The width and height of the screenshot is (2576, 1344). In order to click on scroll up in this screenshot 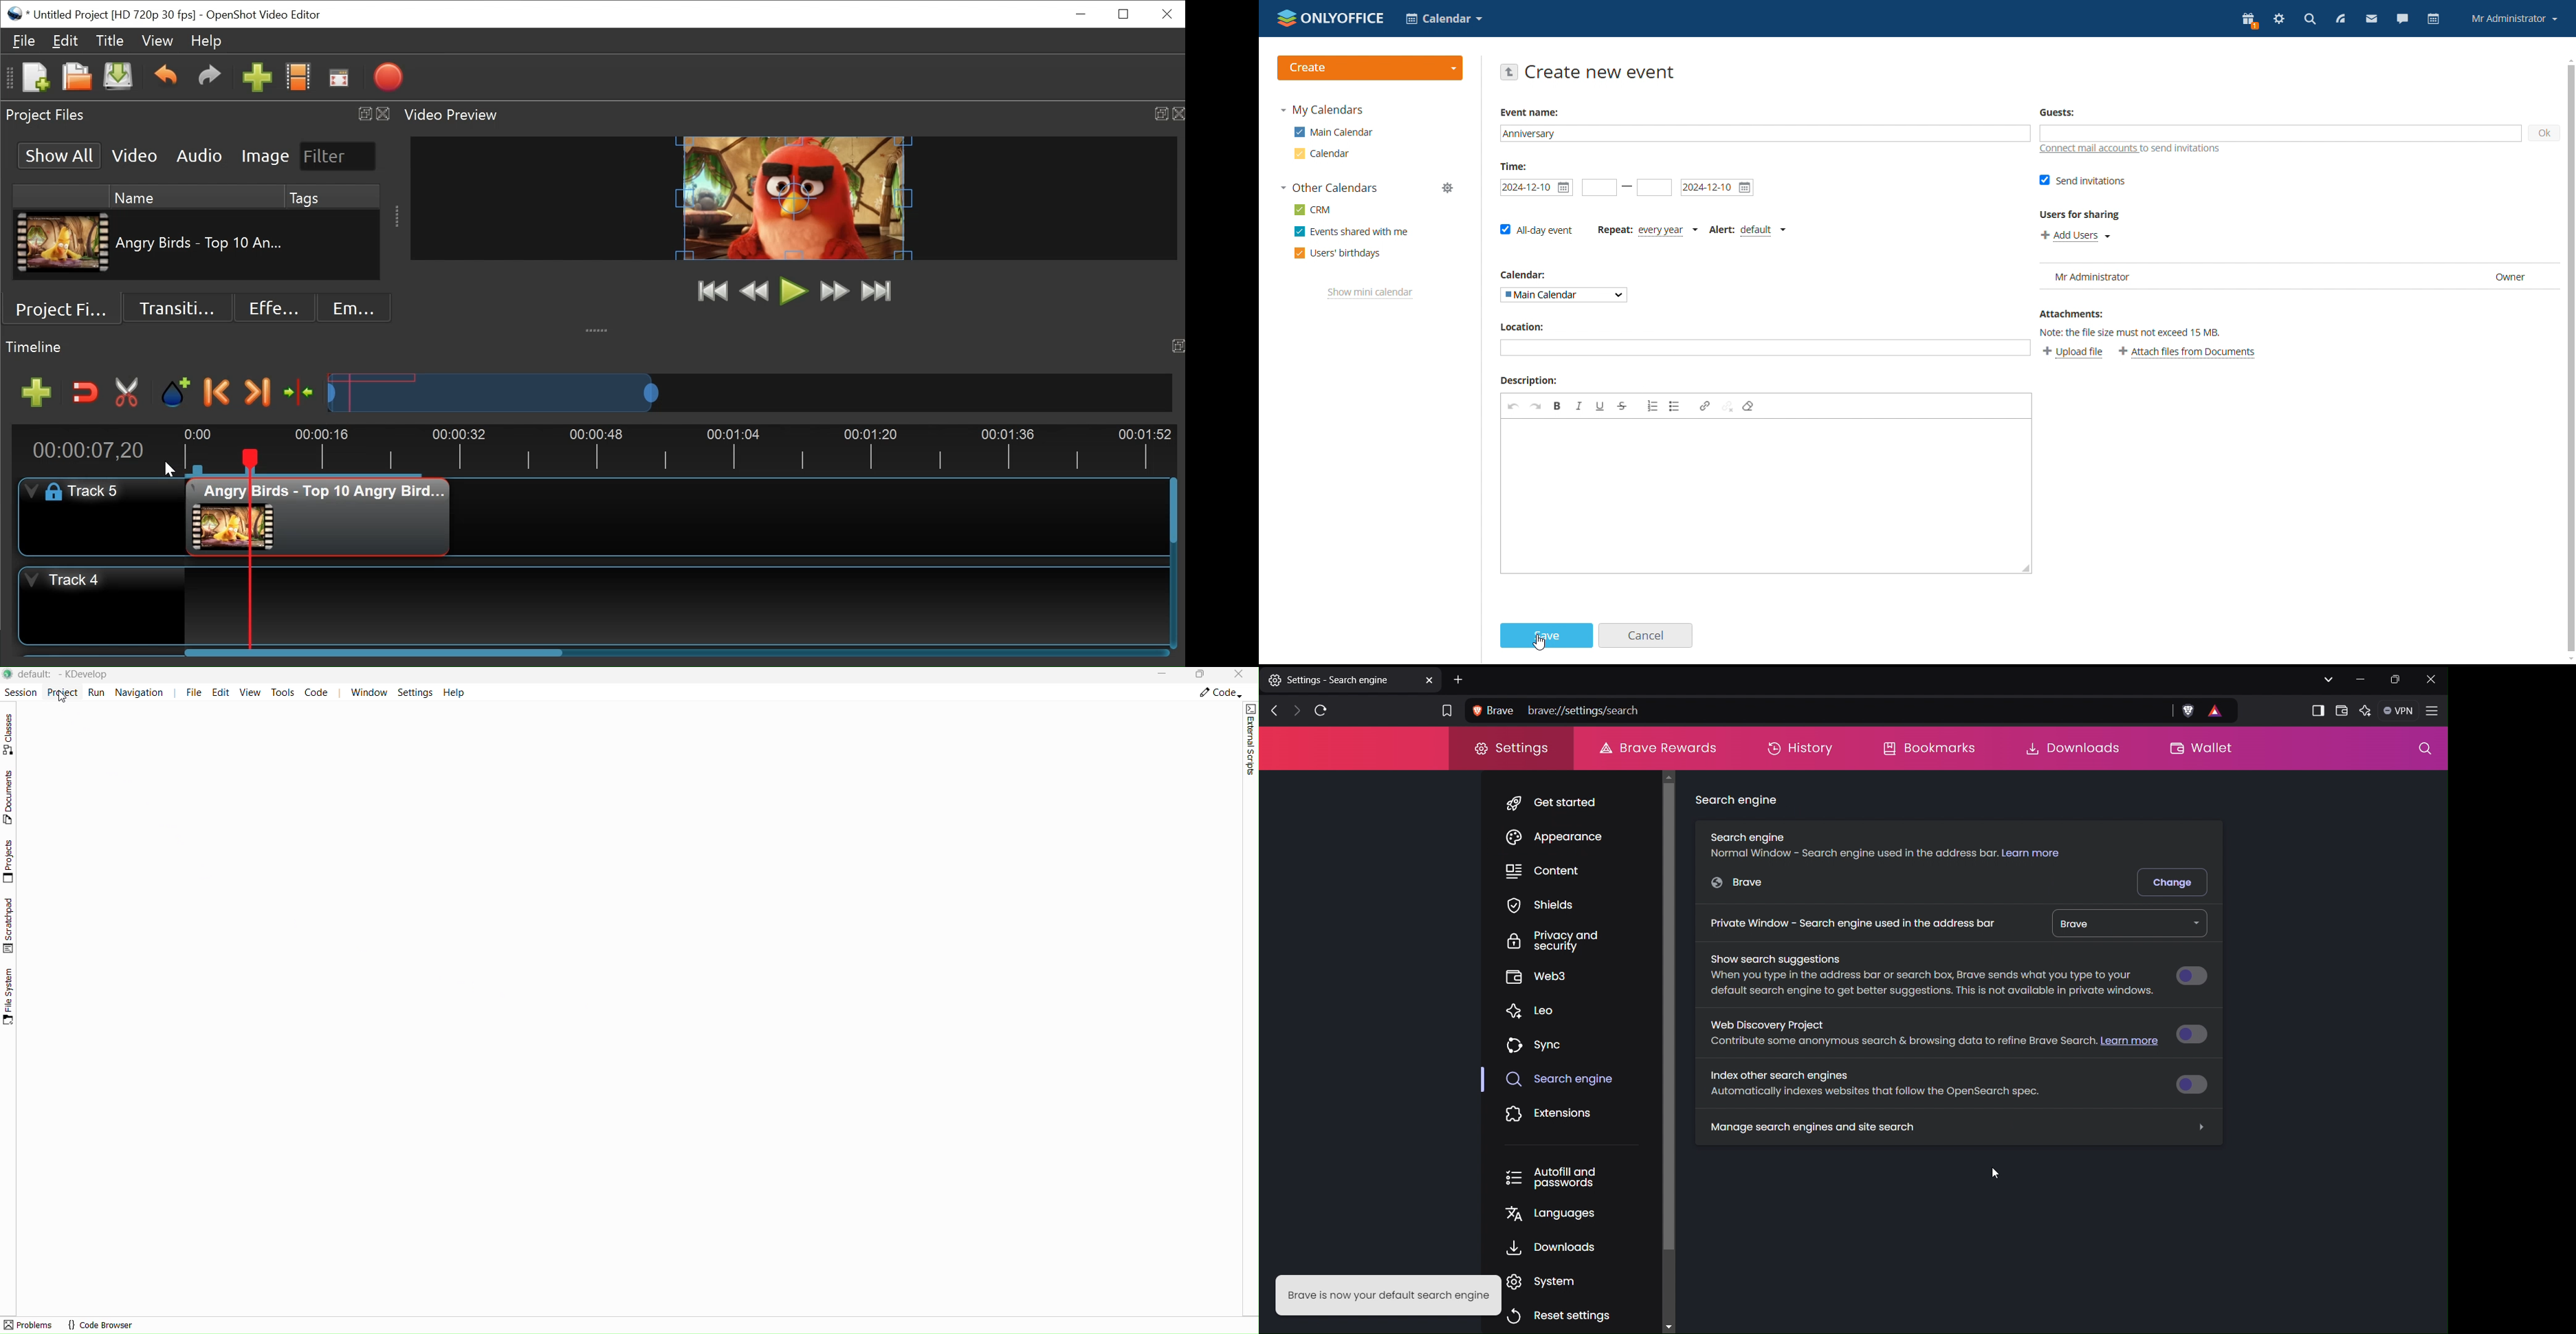, I will do `click(2568, 59)`.